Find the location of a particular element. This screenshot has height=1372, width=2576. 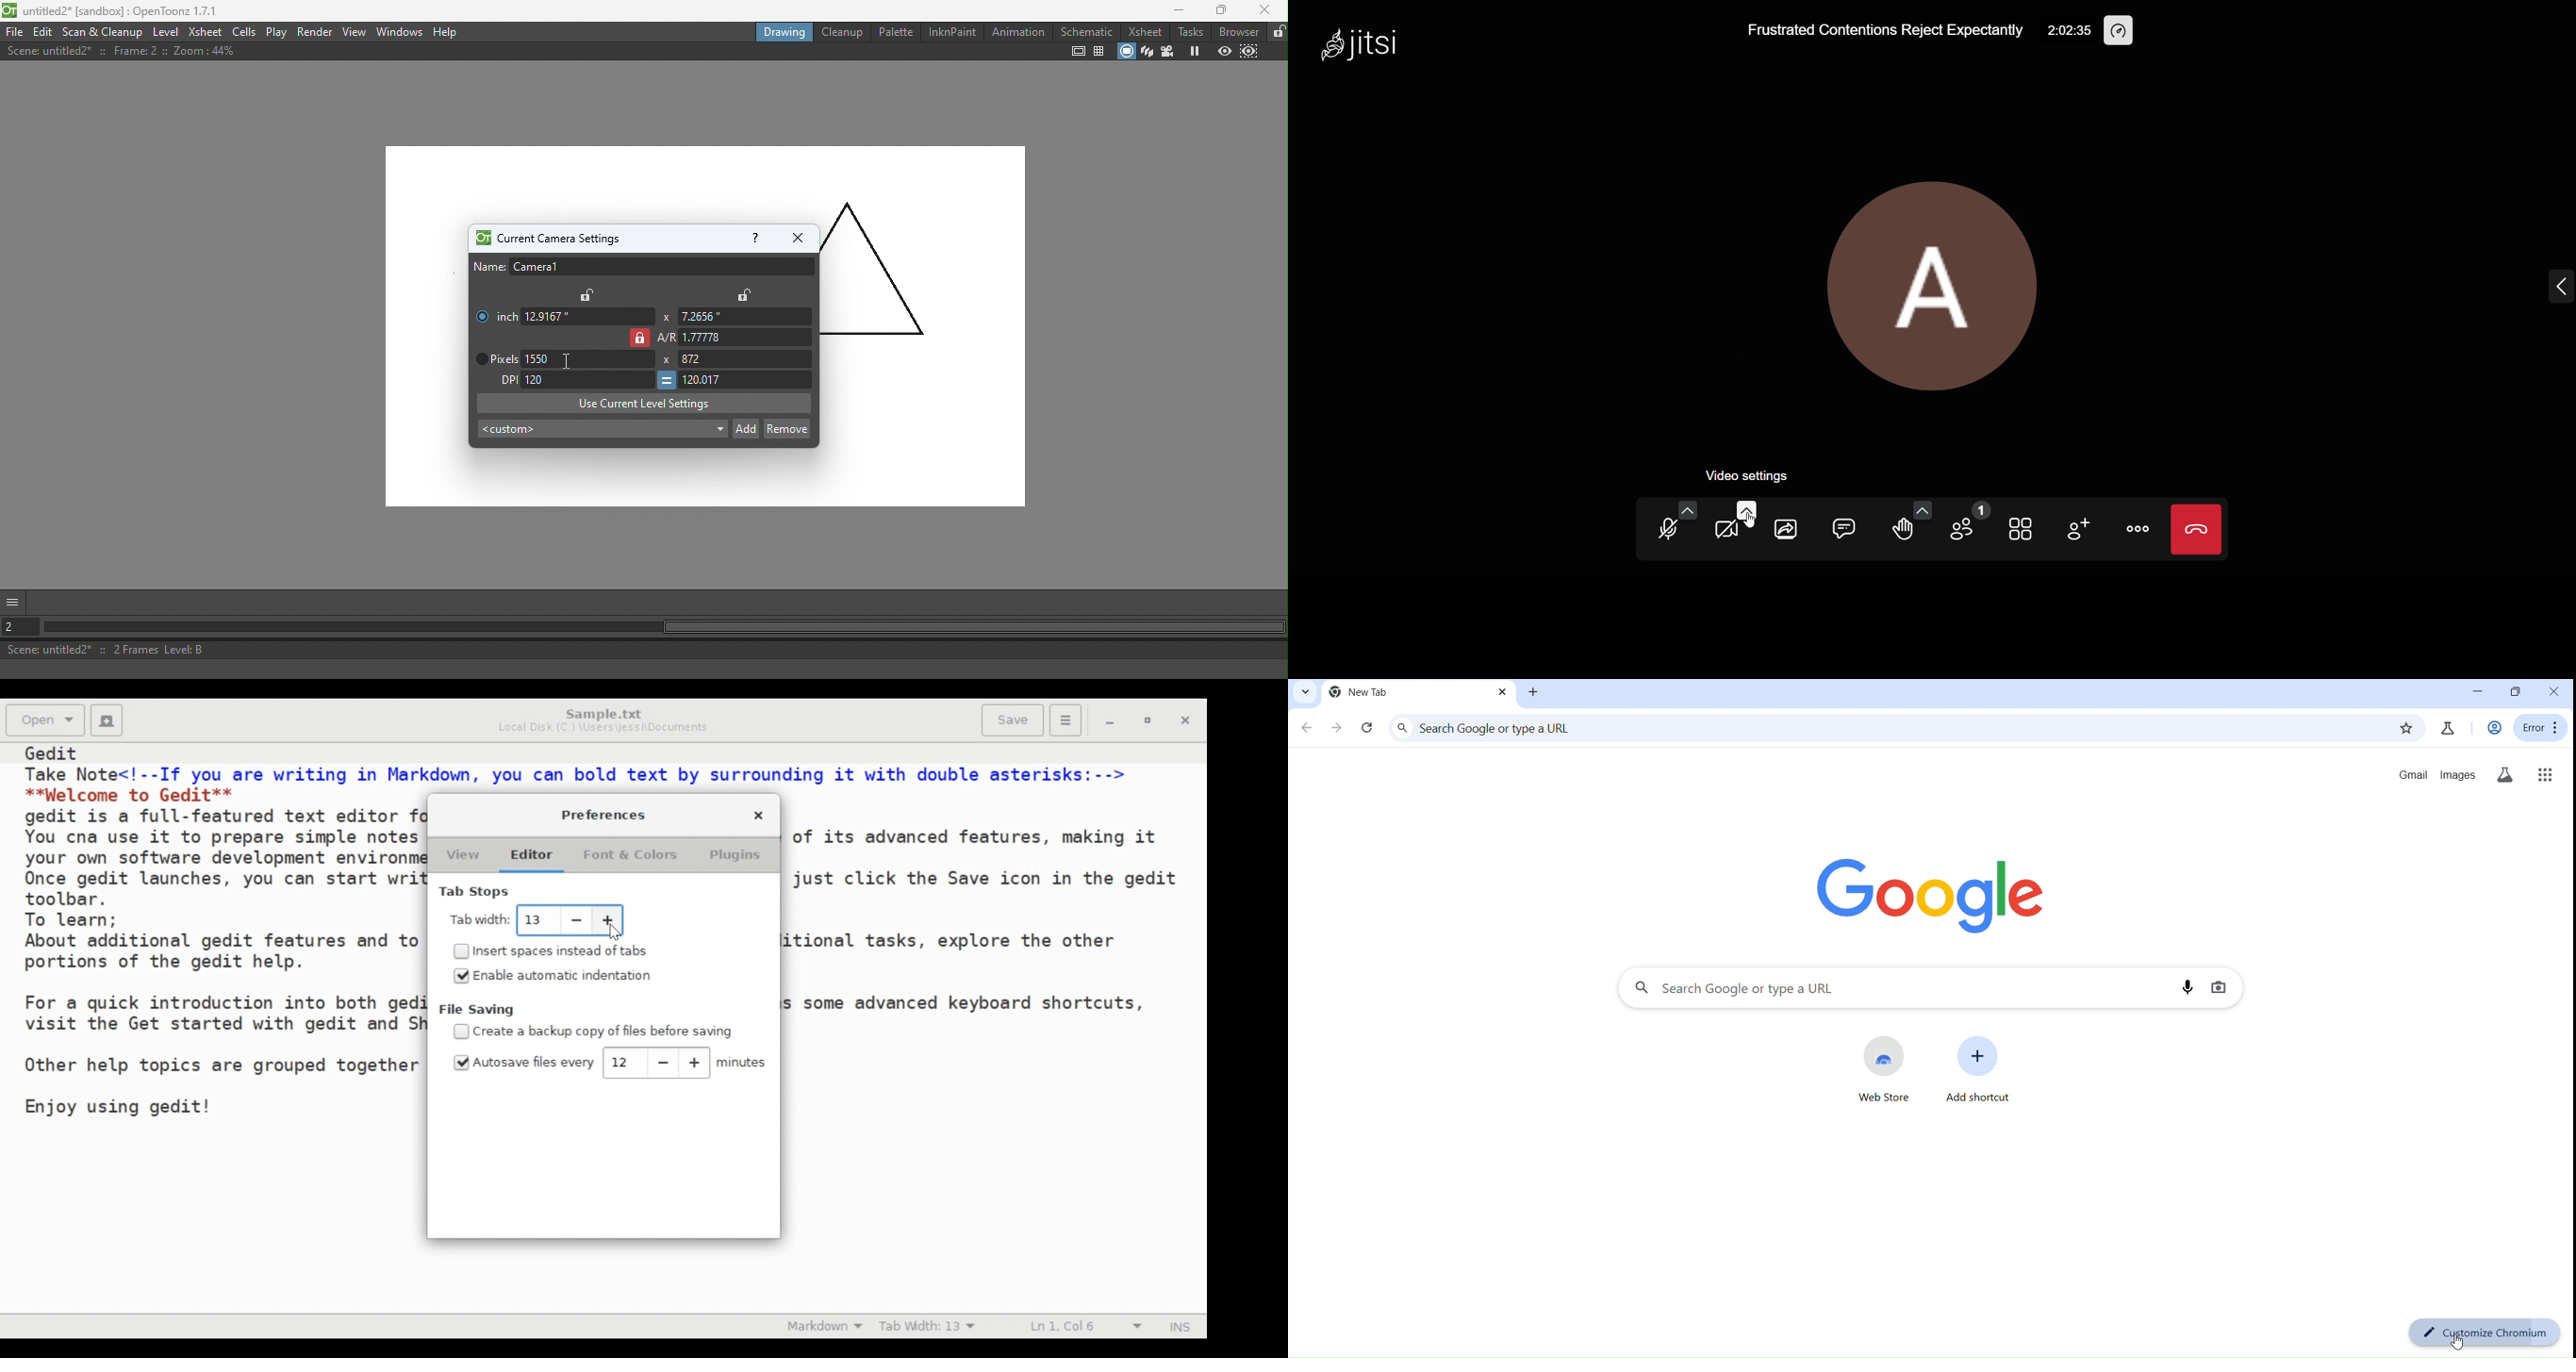

Tasks is located at coordinates (1189, 32).